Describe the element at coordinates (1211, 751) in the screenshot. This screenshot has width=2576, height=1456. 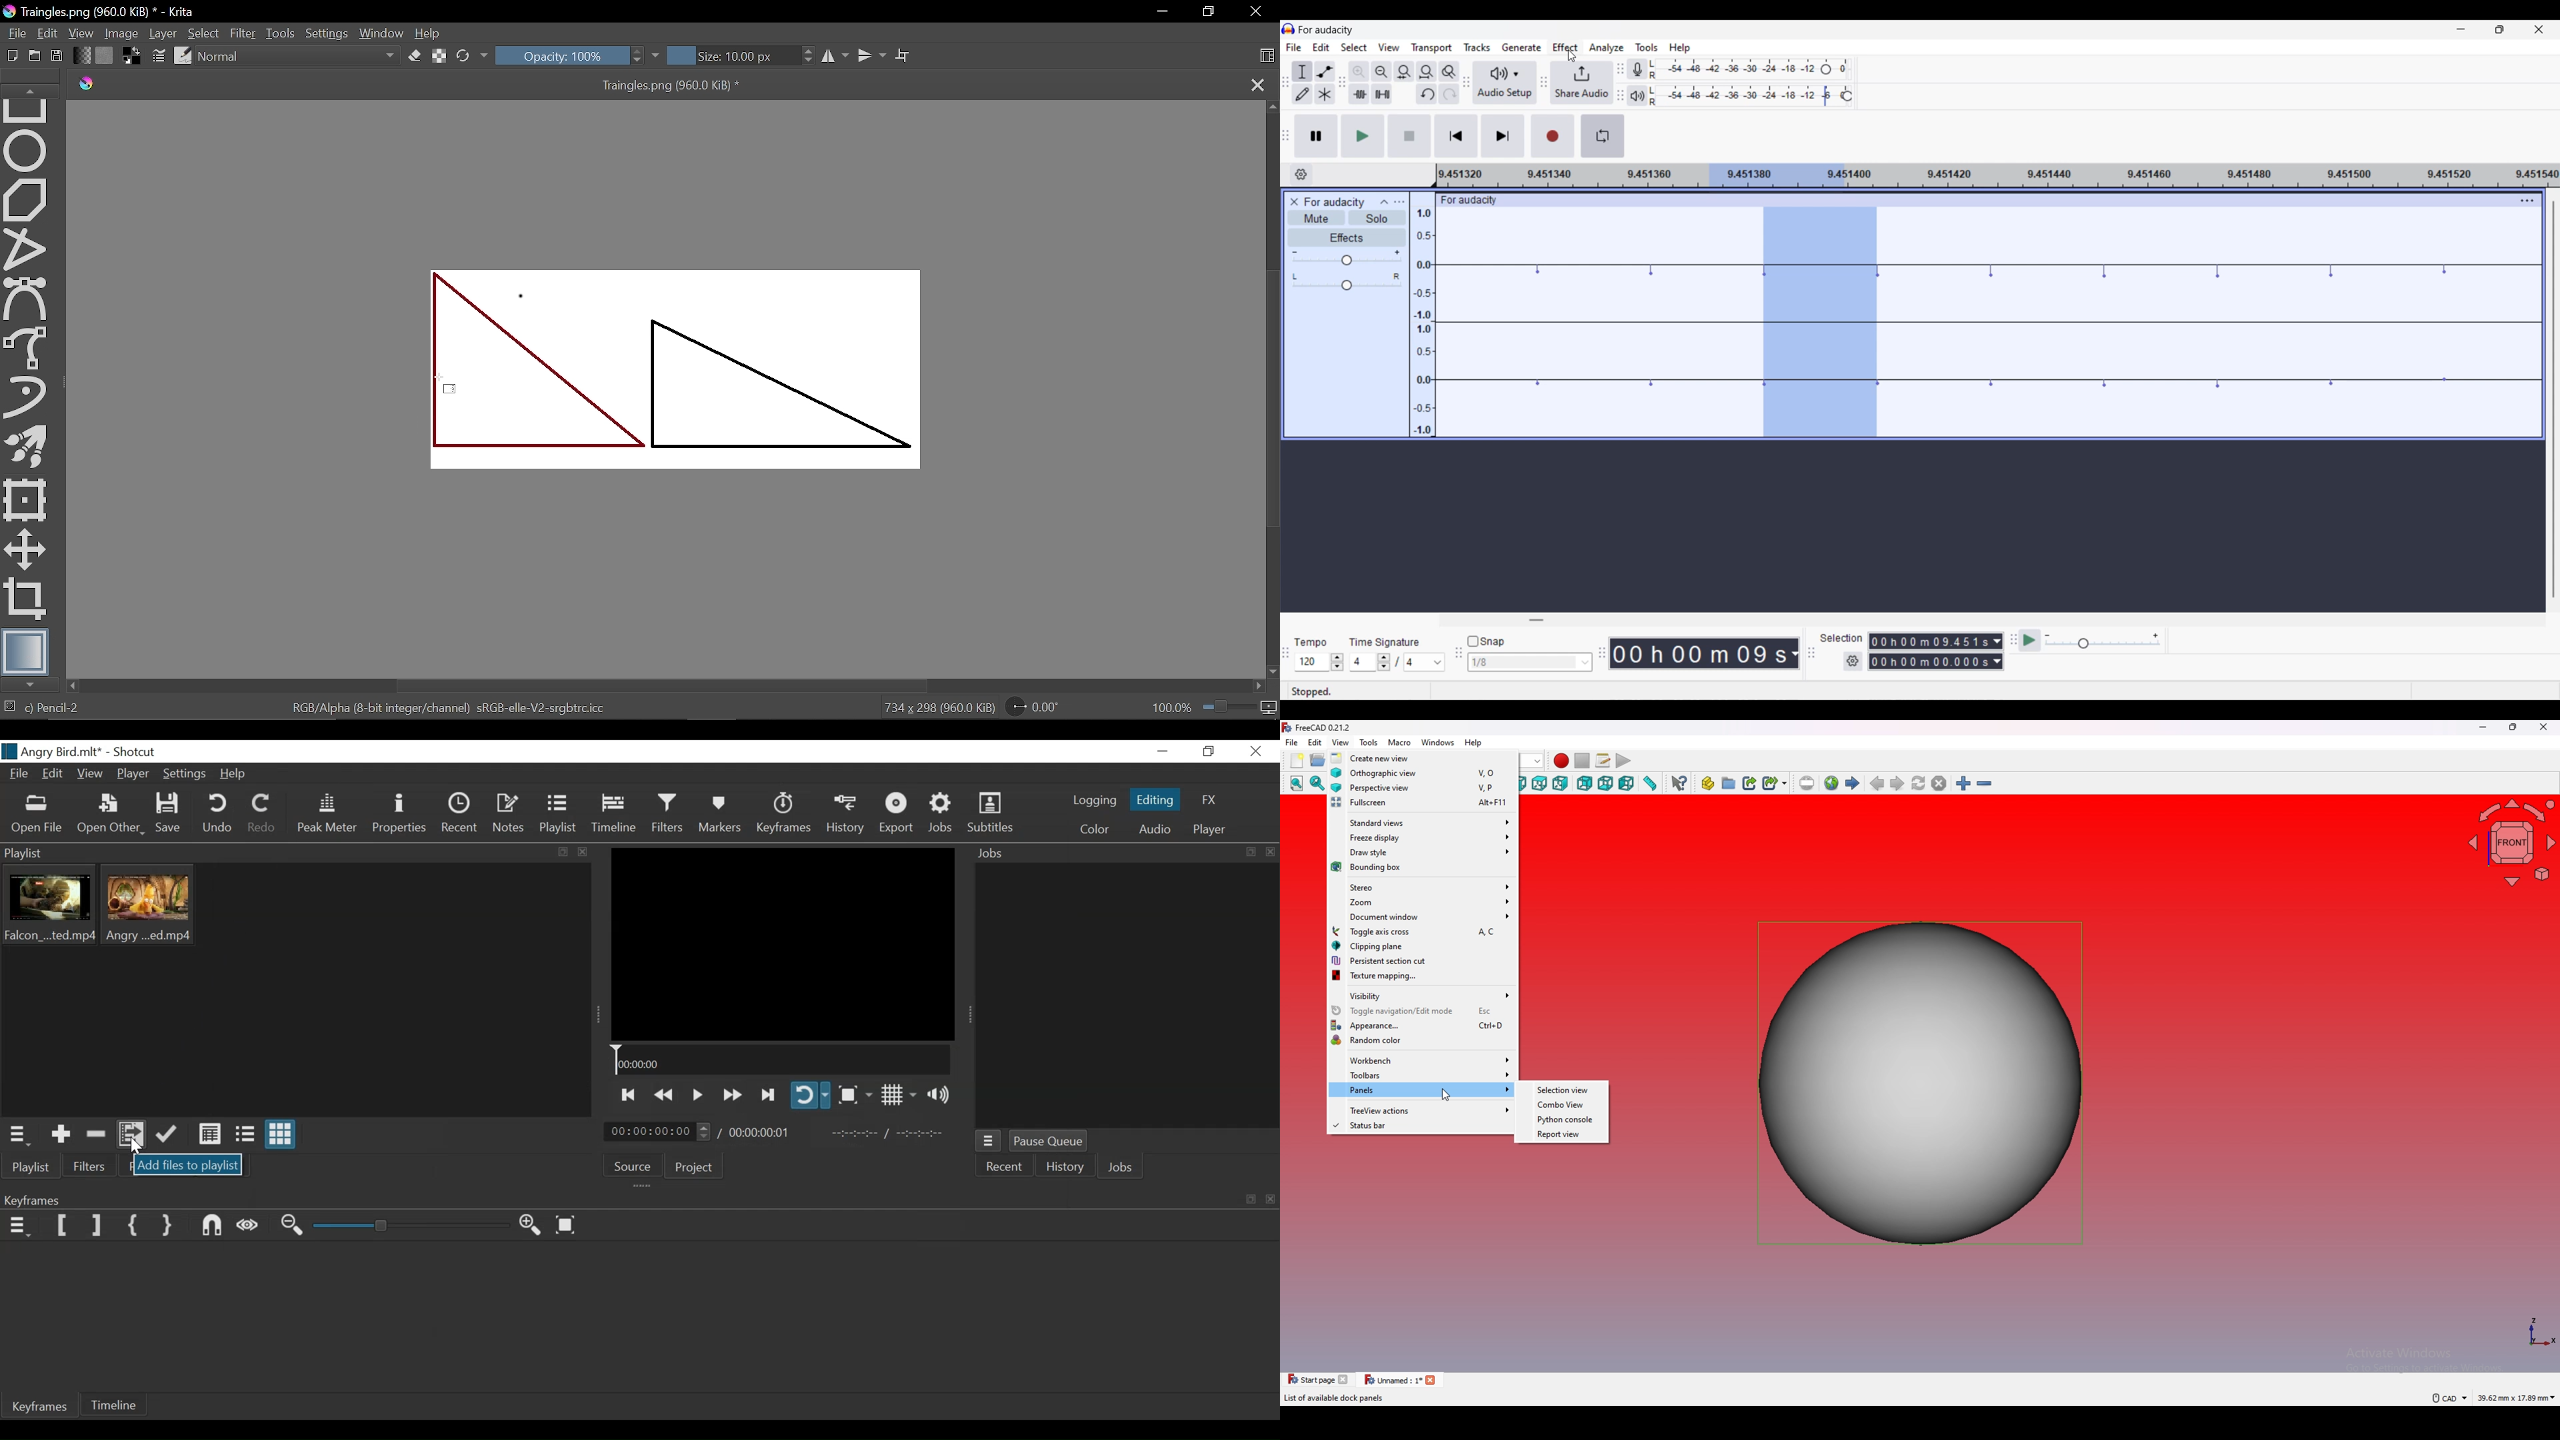
I see `Restore` at that location.